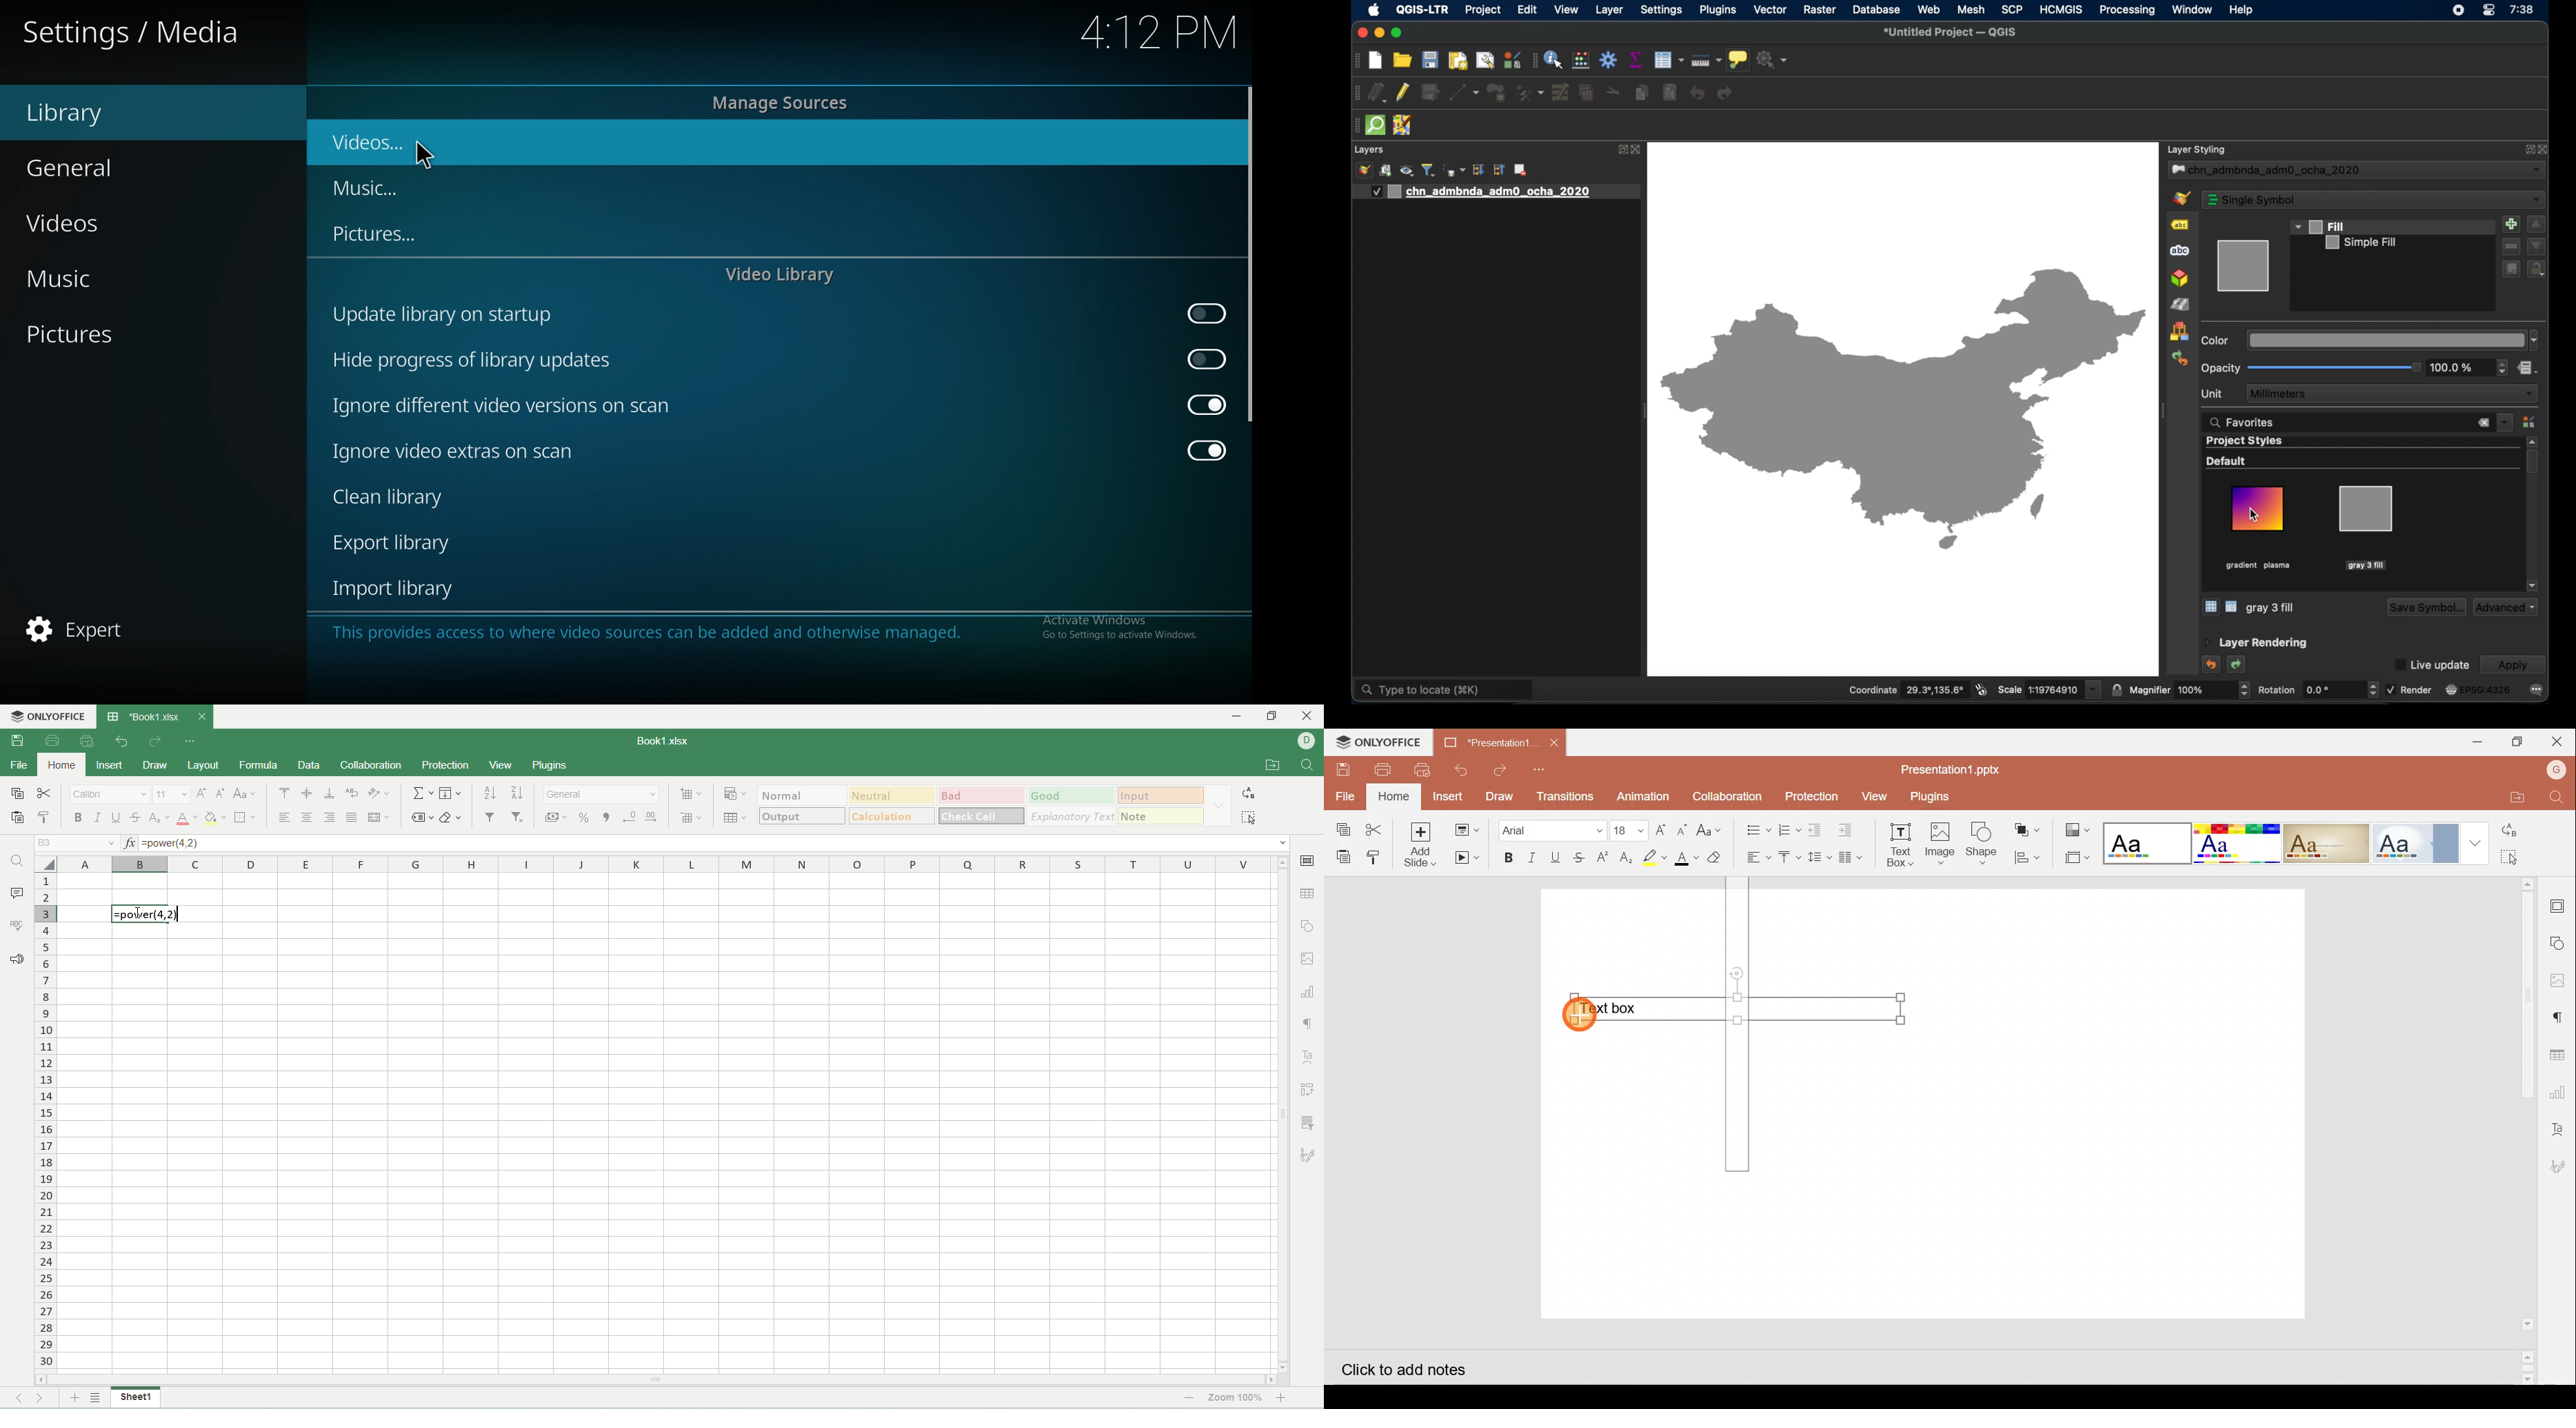  Describe the element at coordinates (1716, 860) in the screenshot. I see `Clear style` at that location.